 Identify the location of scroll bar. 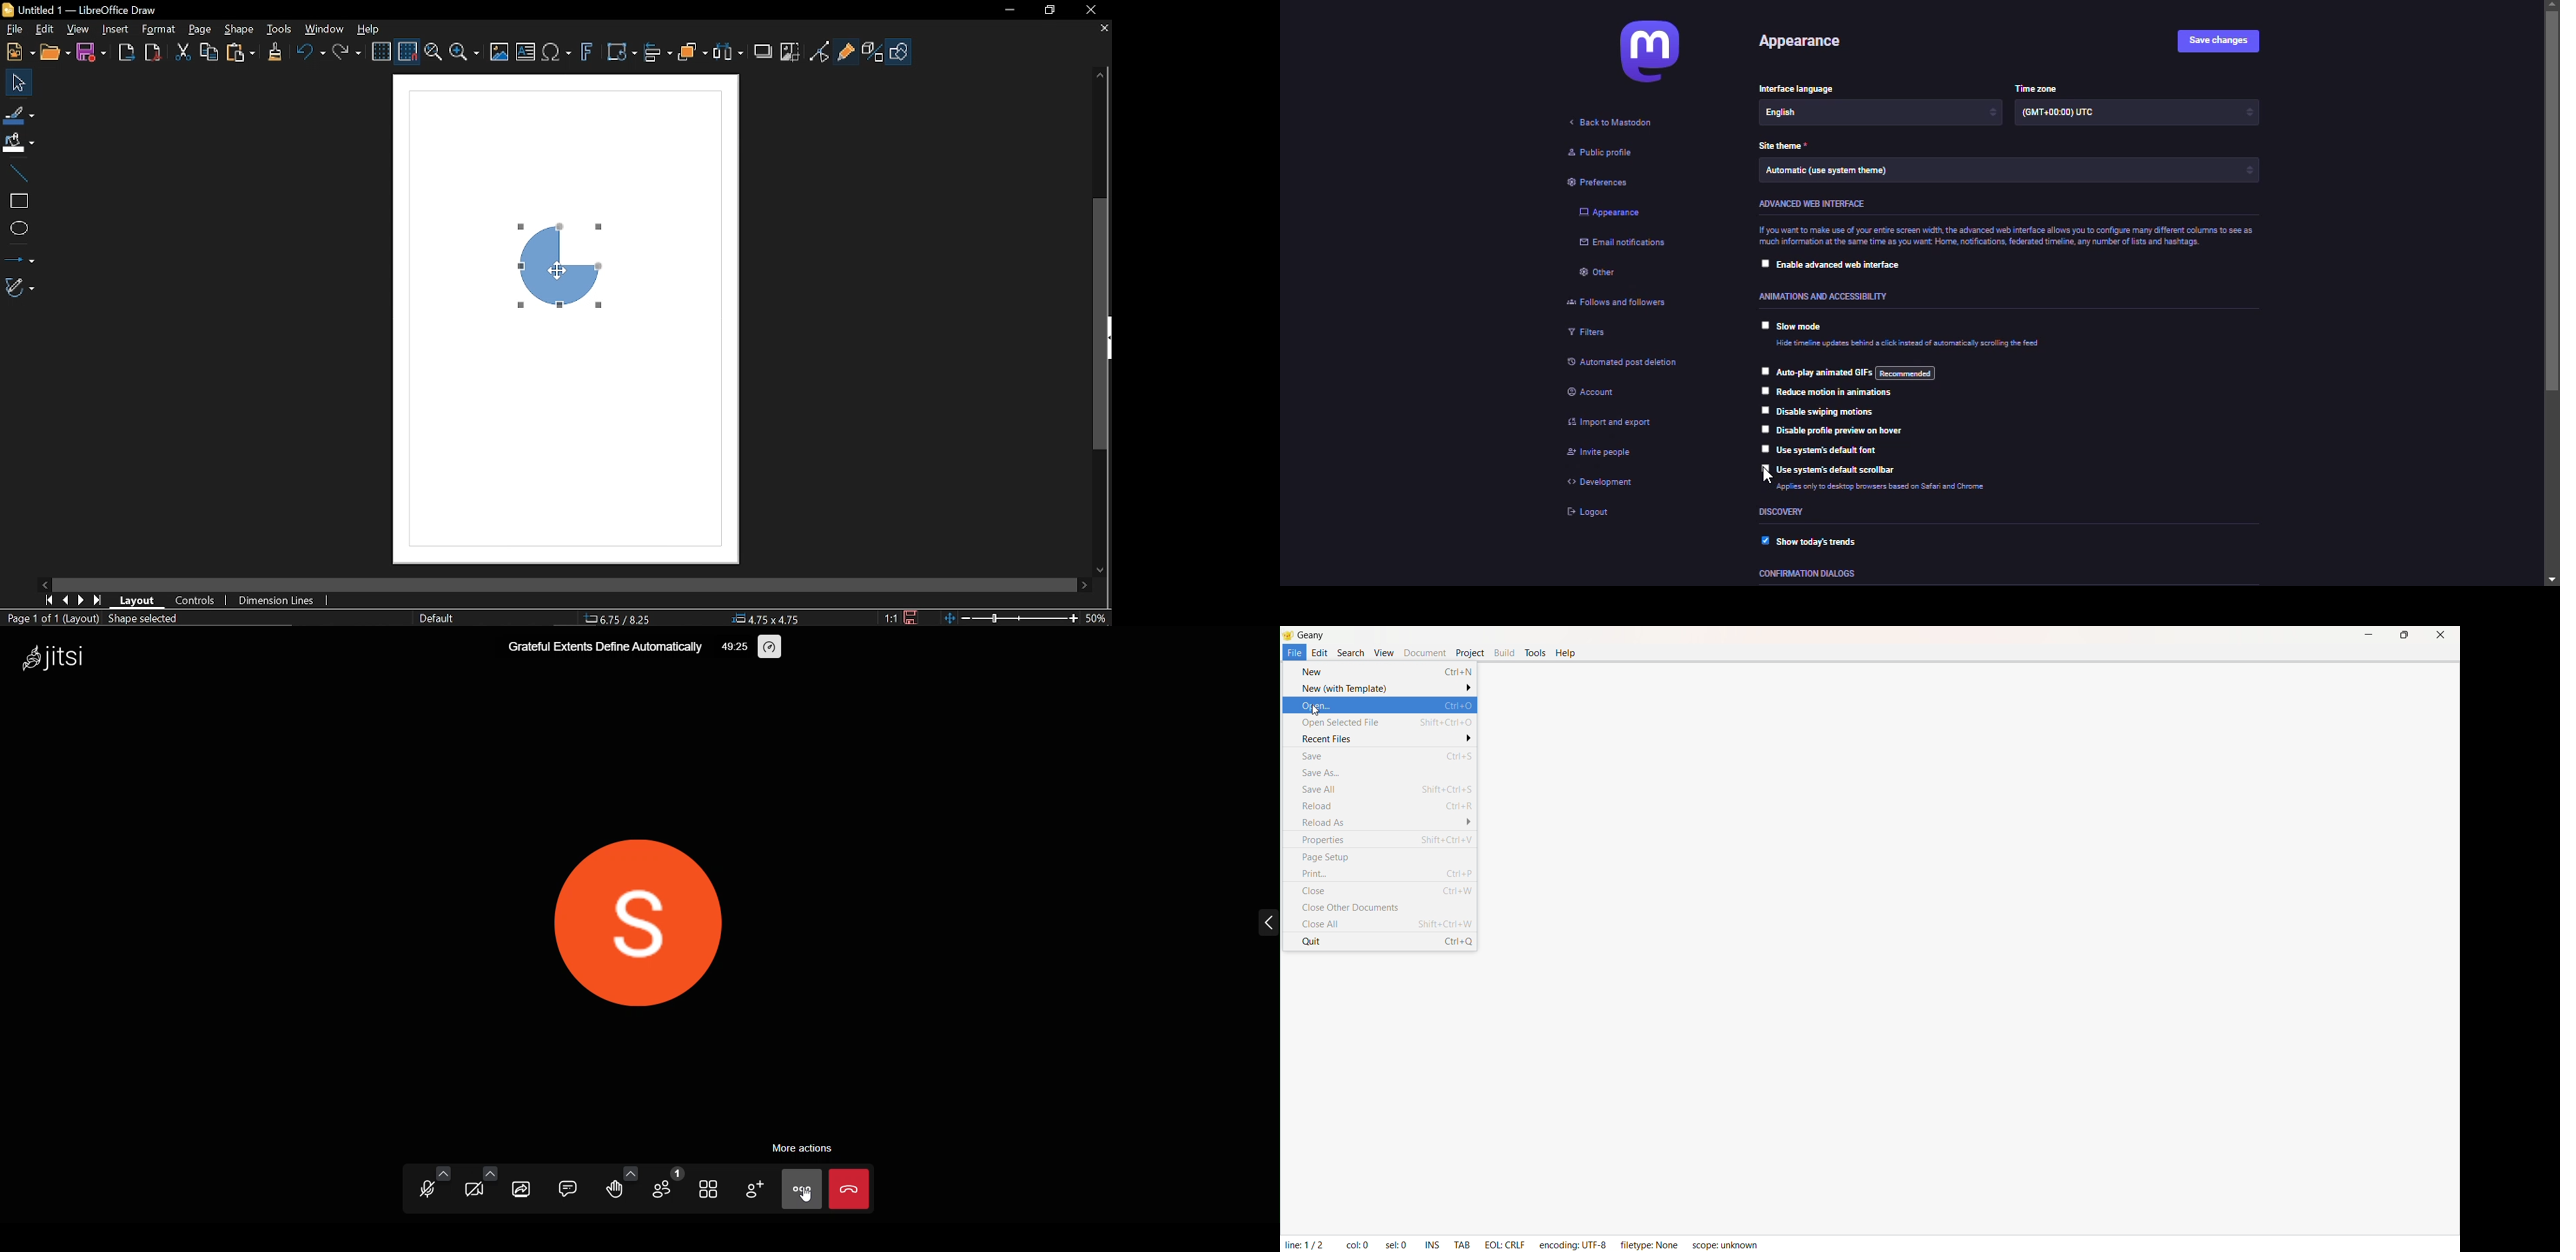
(2552, 290).